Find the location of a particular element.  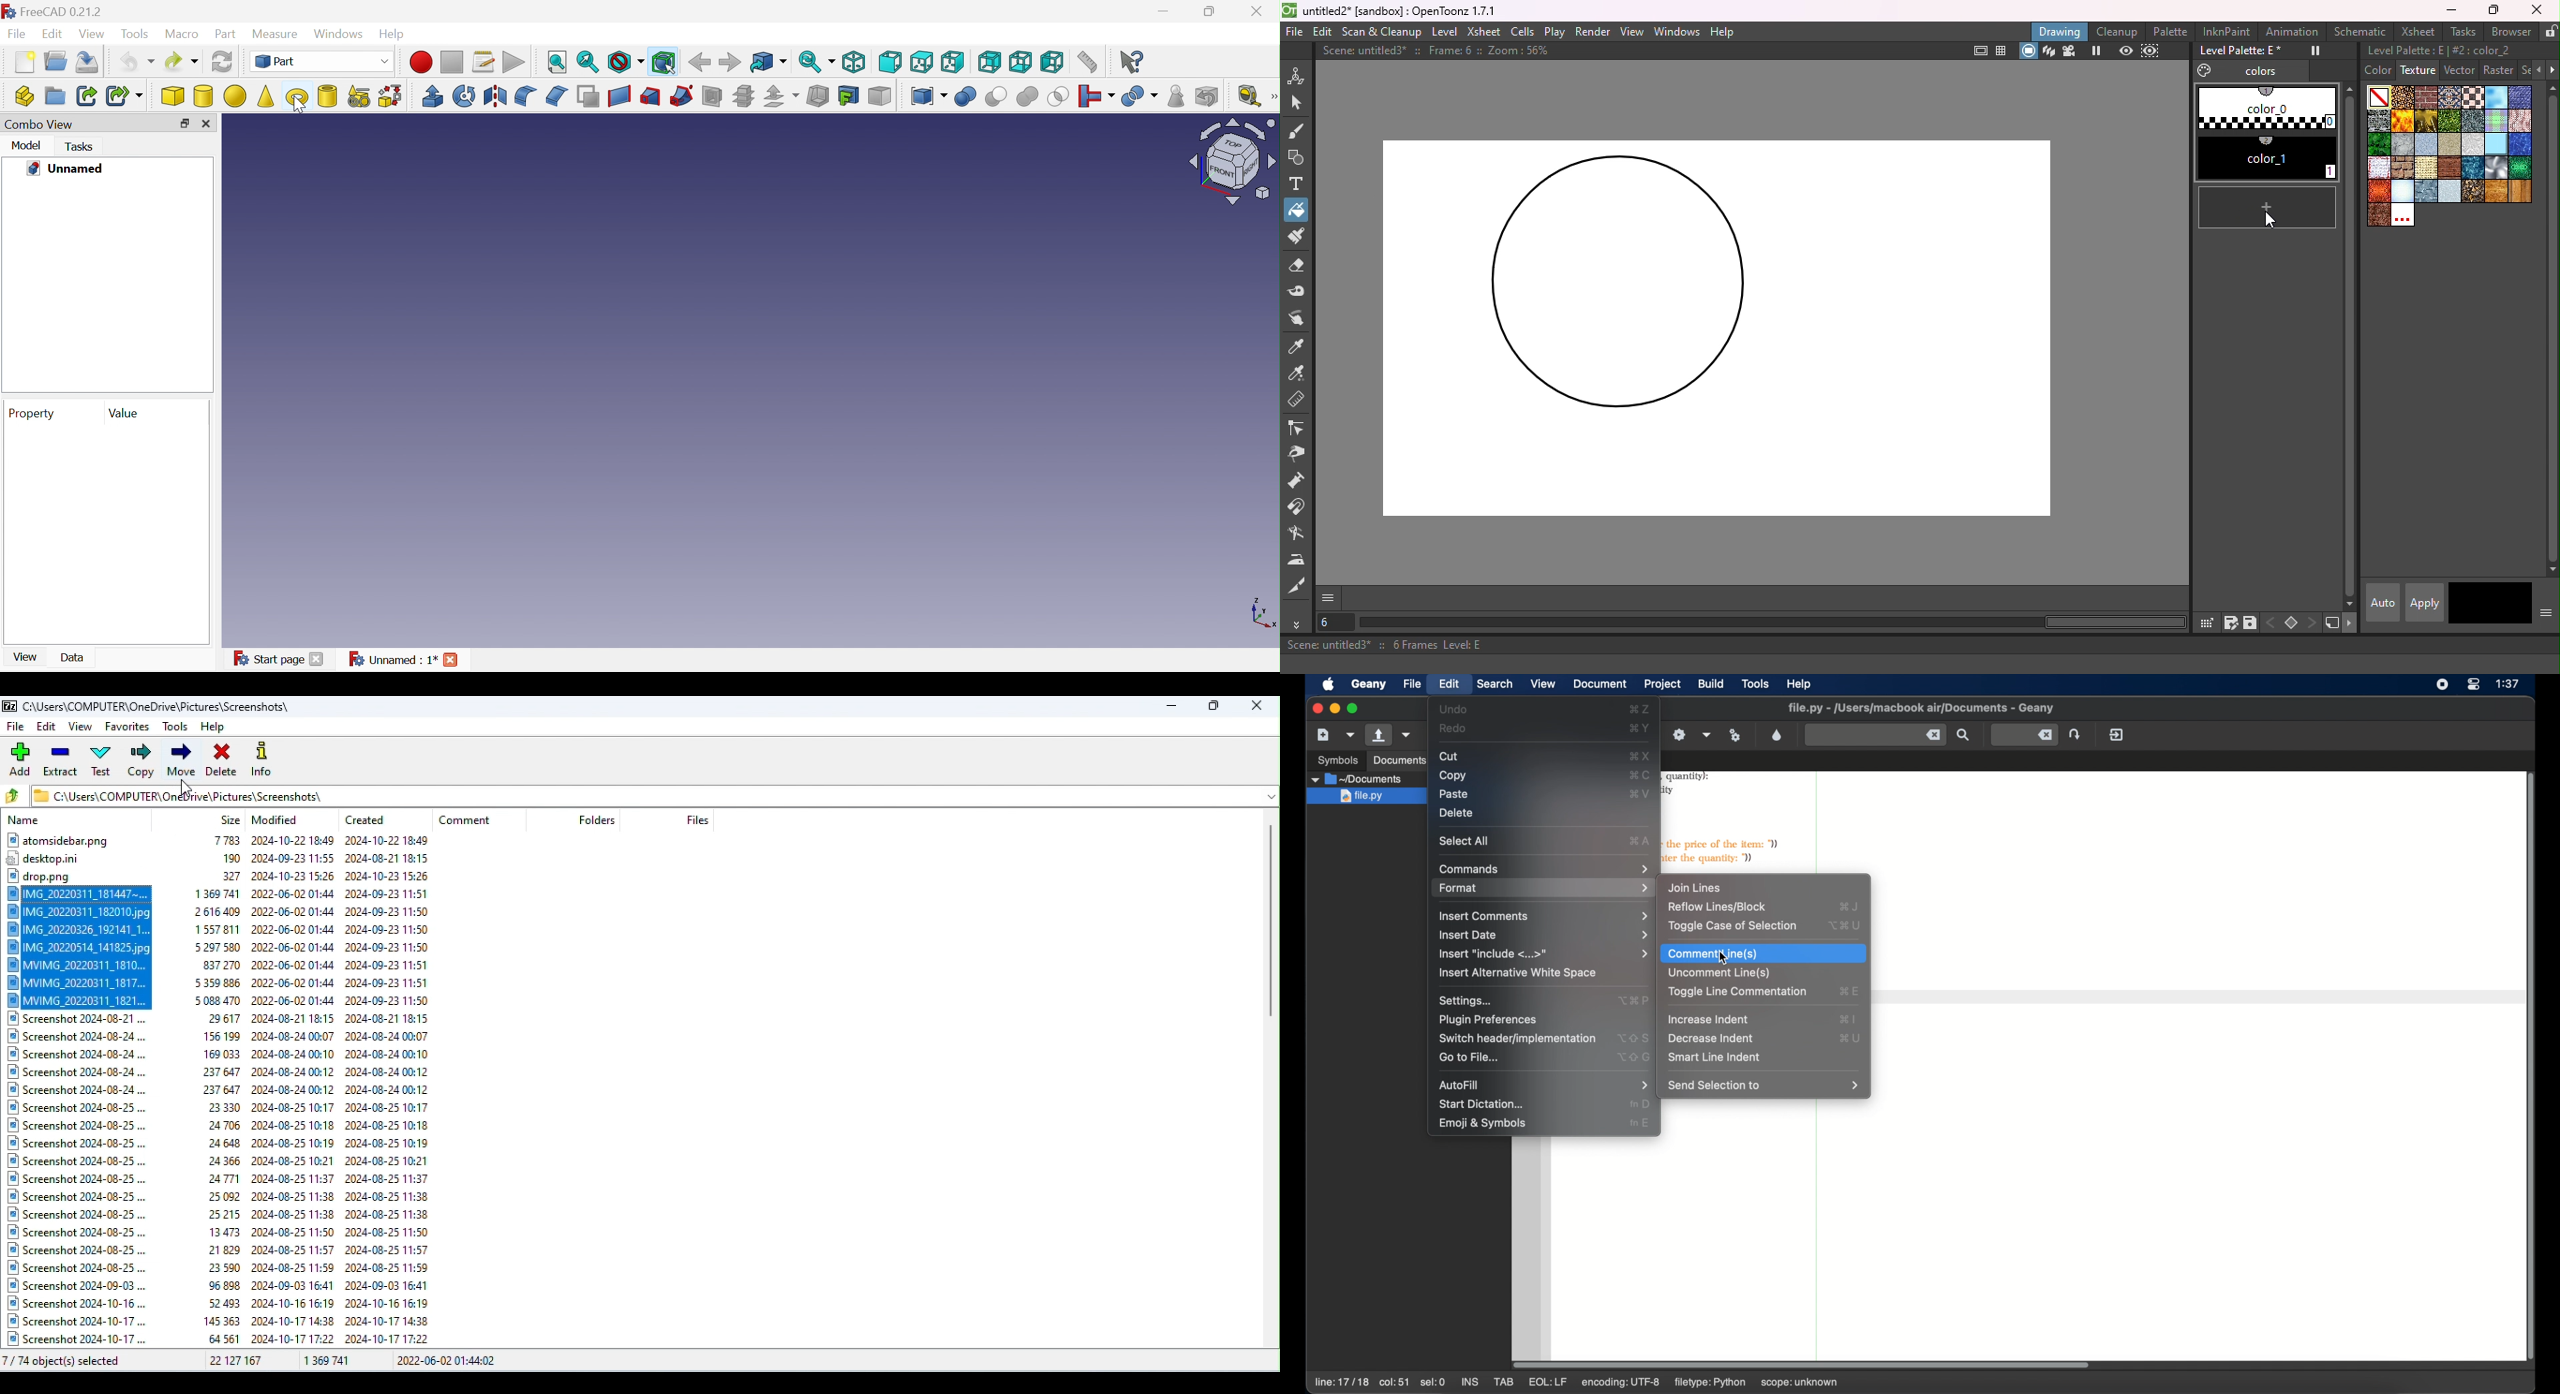

[Measure] is located at coordinates (1272, 96).